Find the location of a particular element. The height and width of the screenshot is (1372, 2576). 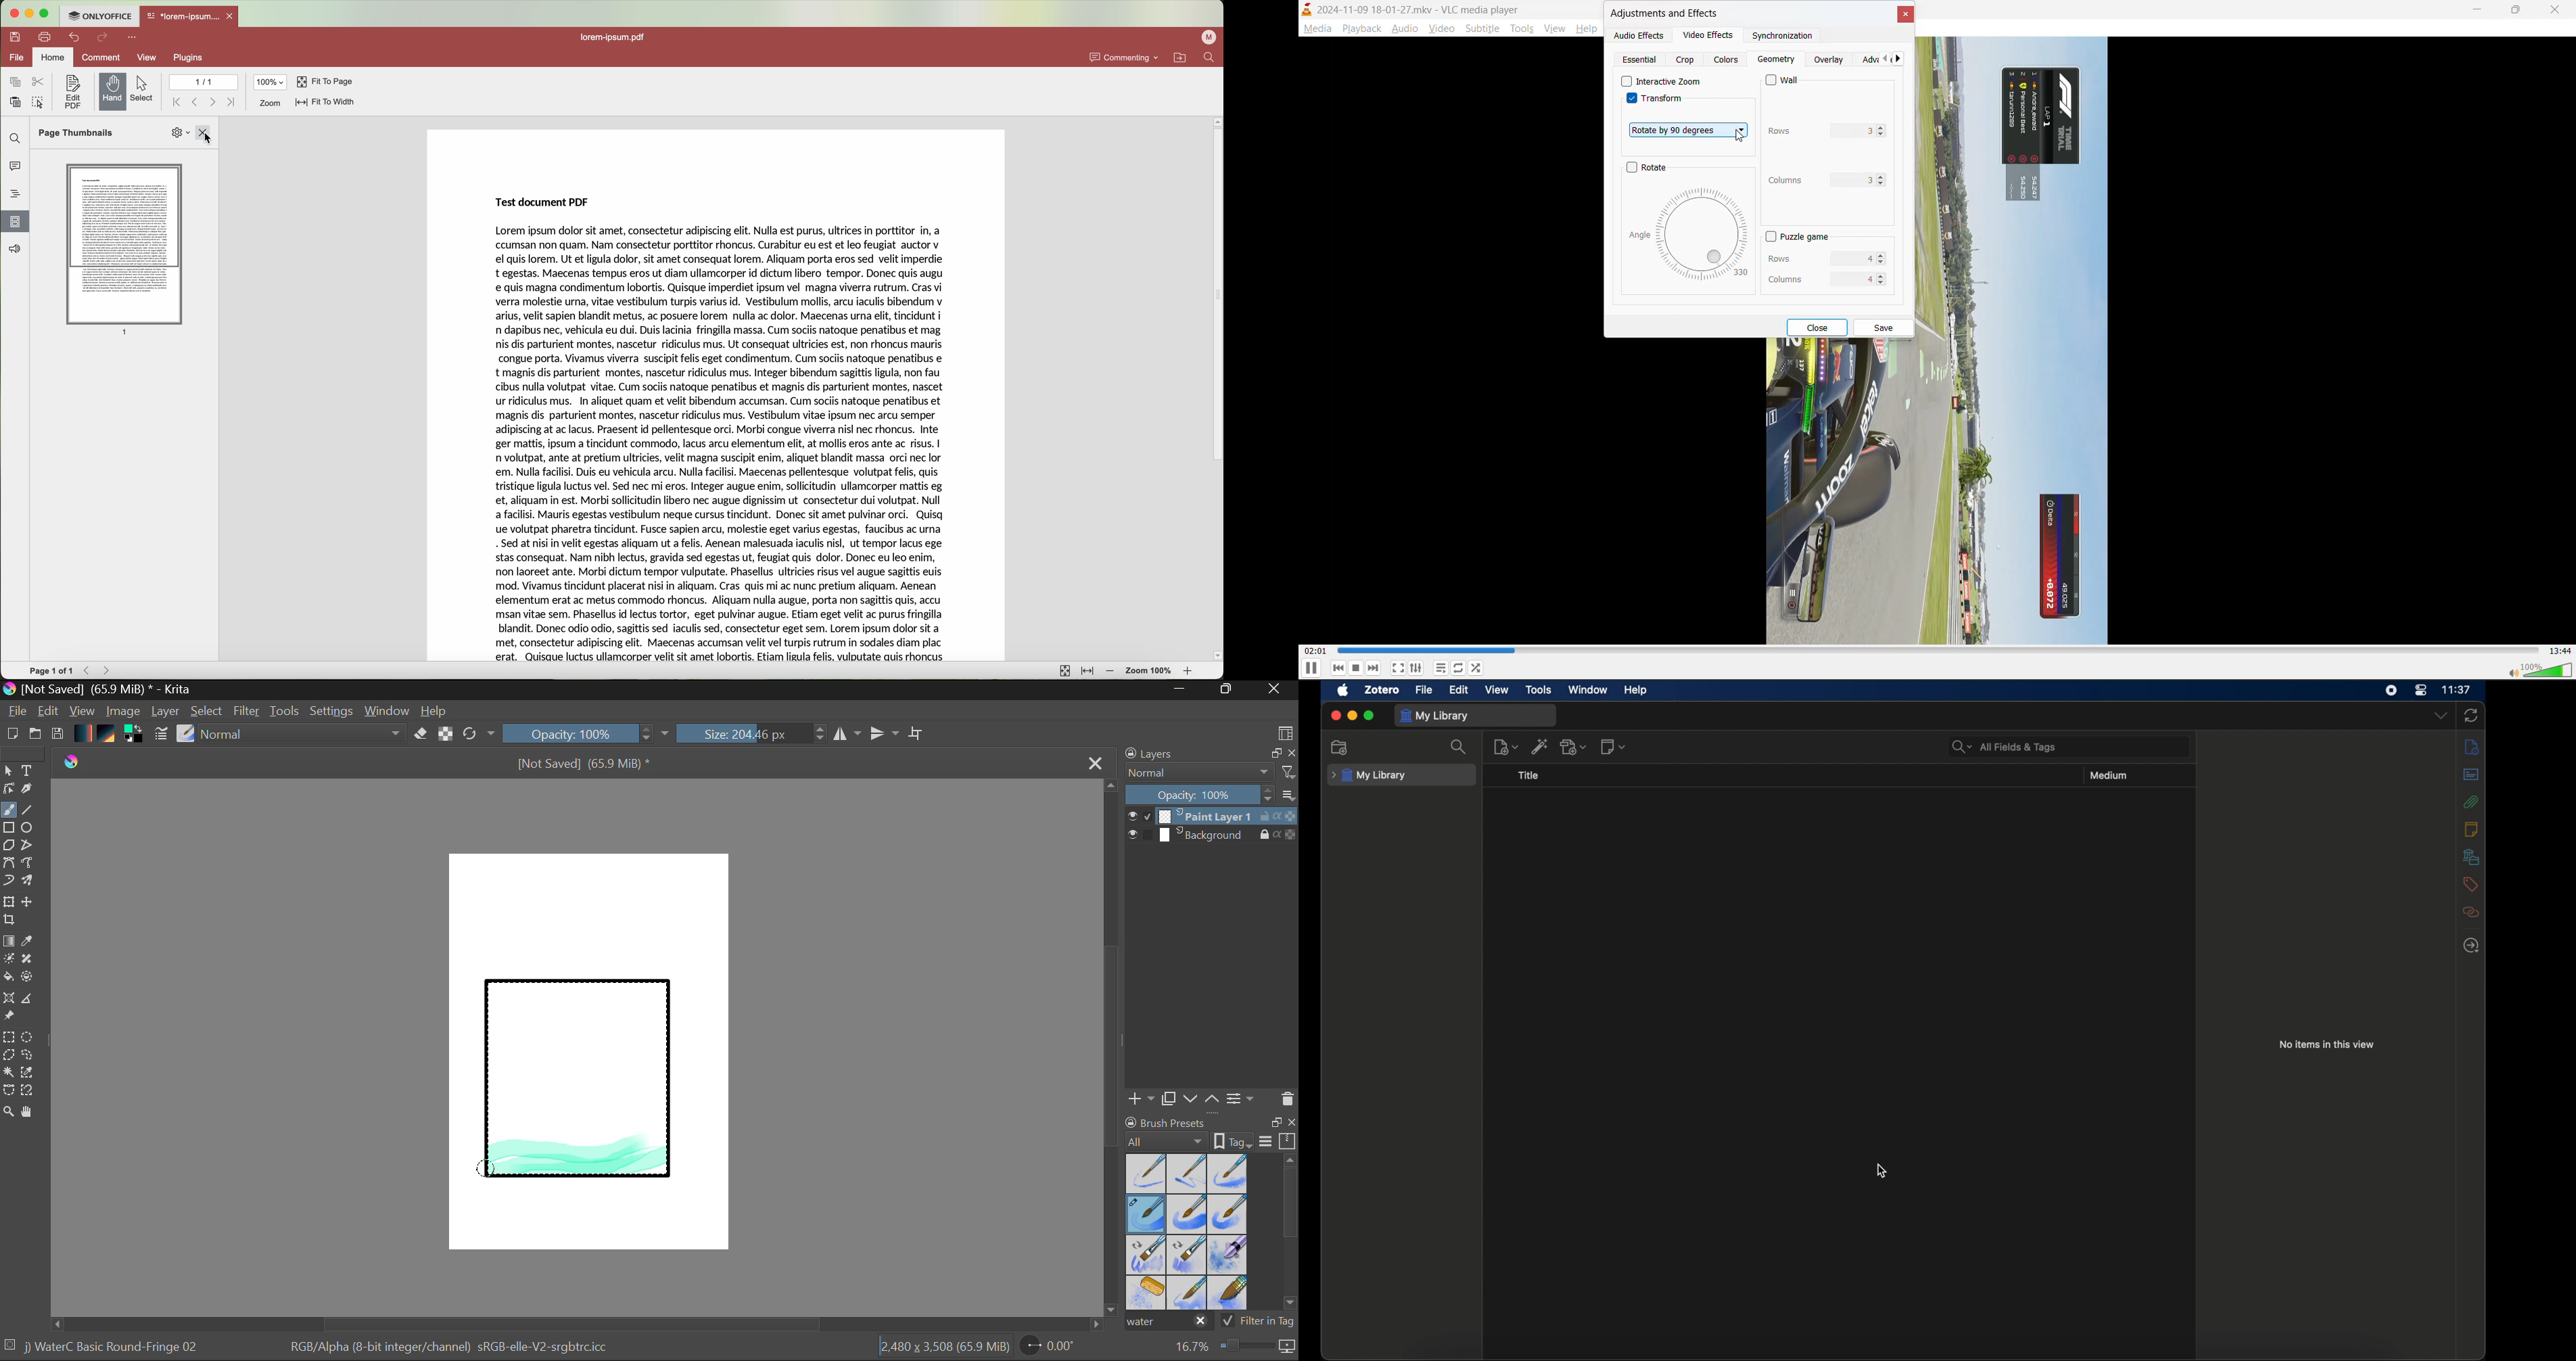

Colors in use is located at coordinates (135, 735).